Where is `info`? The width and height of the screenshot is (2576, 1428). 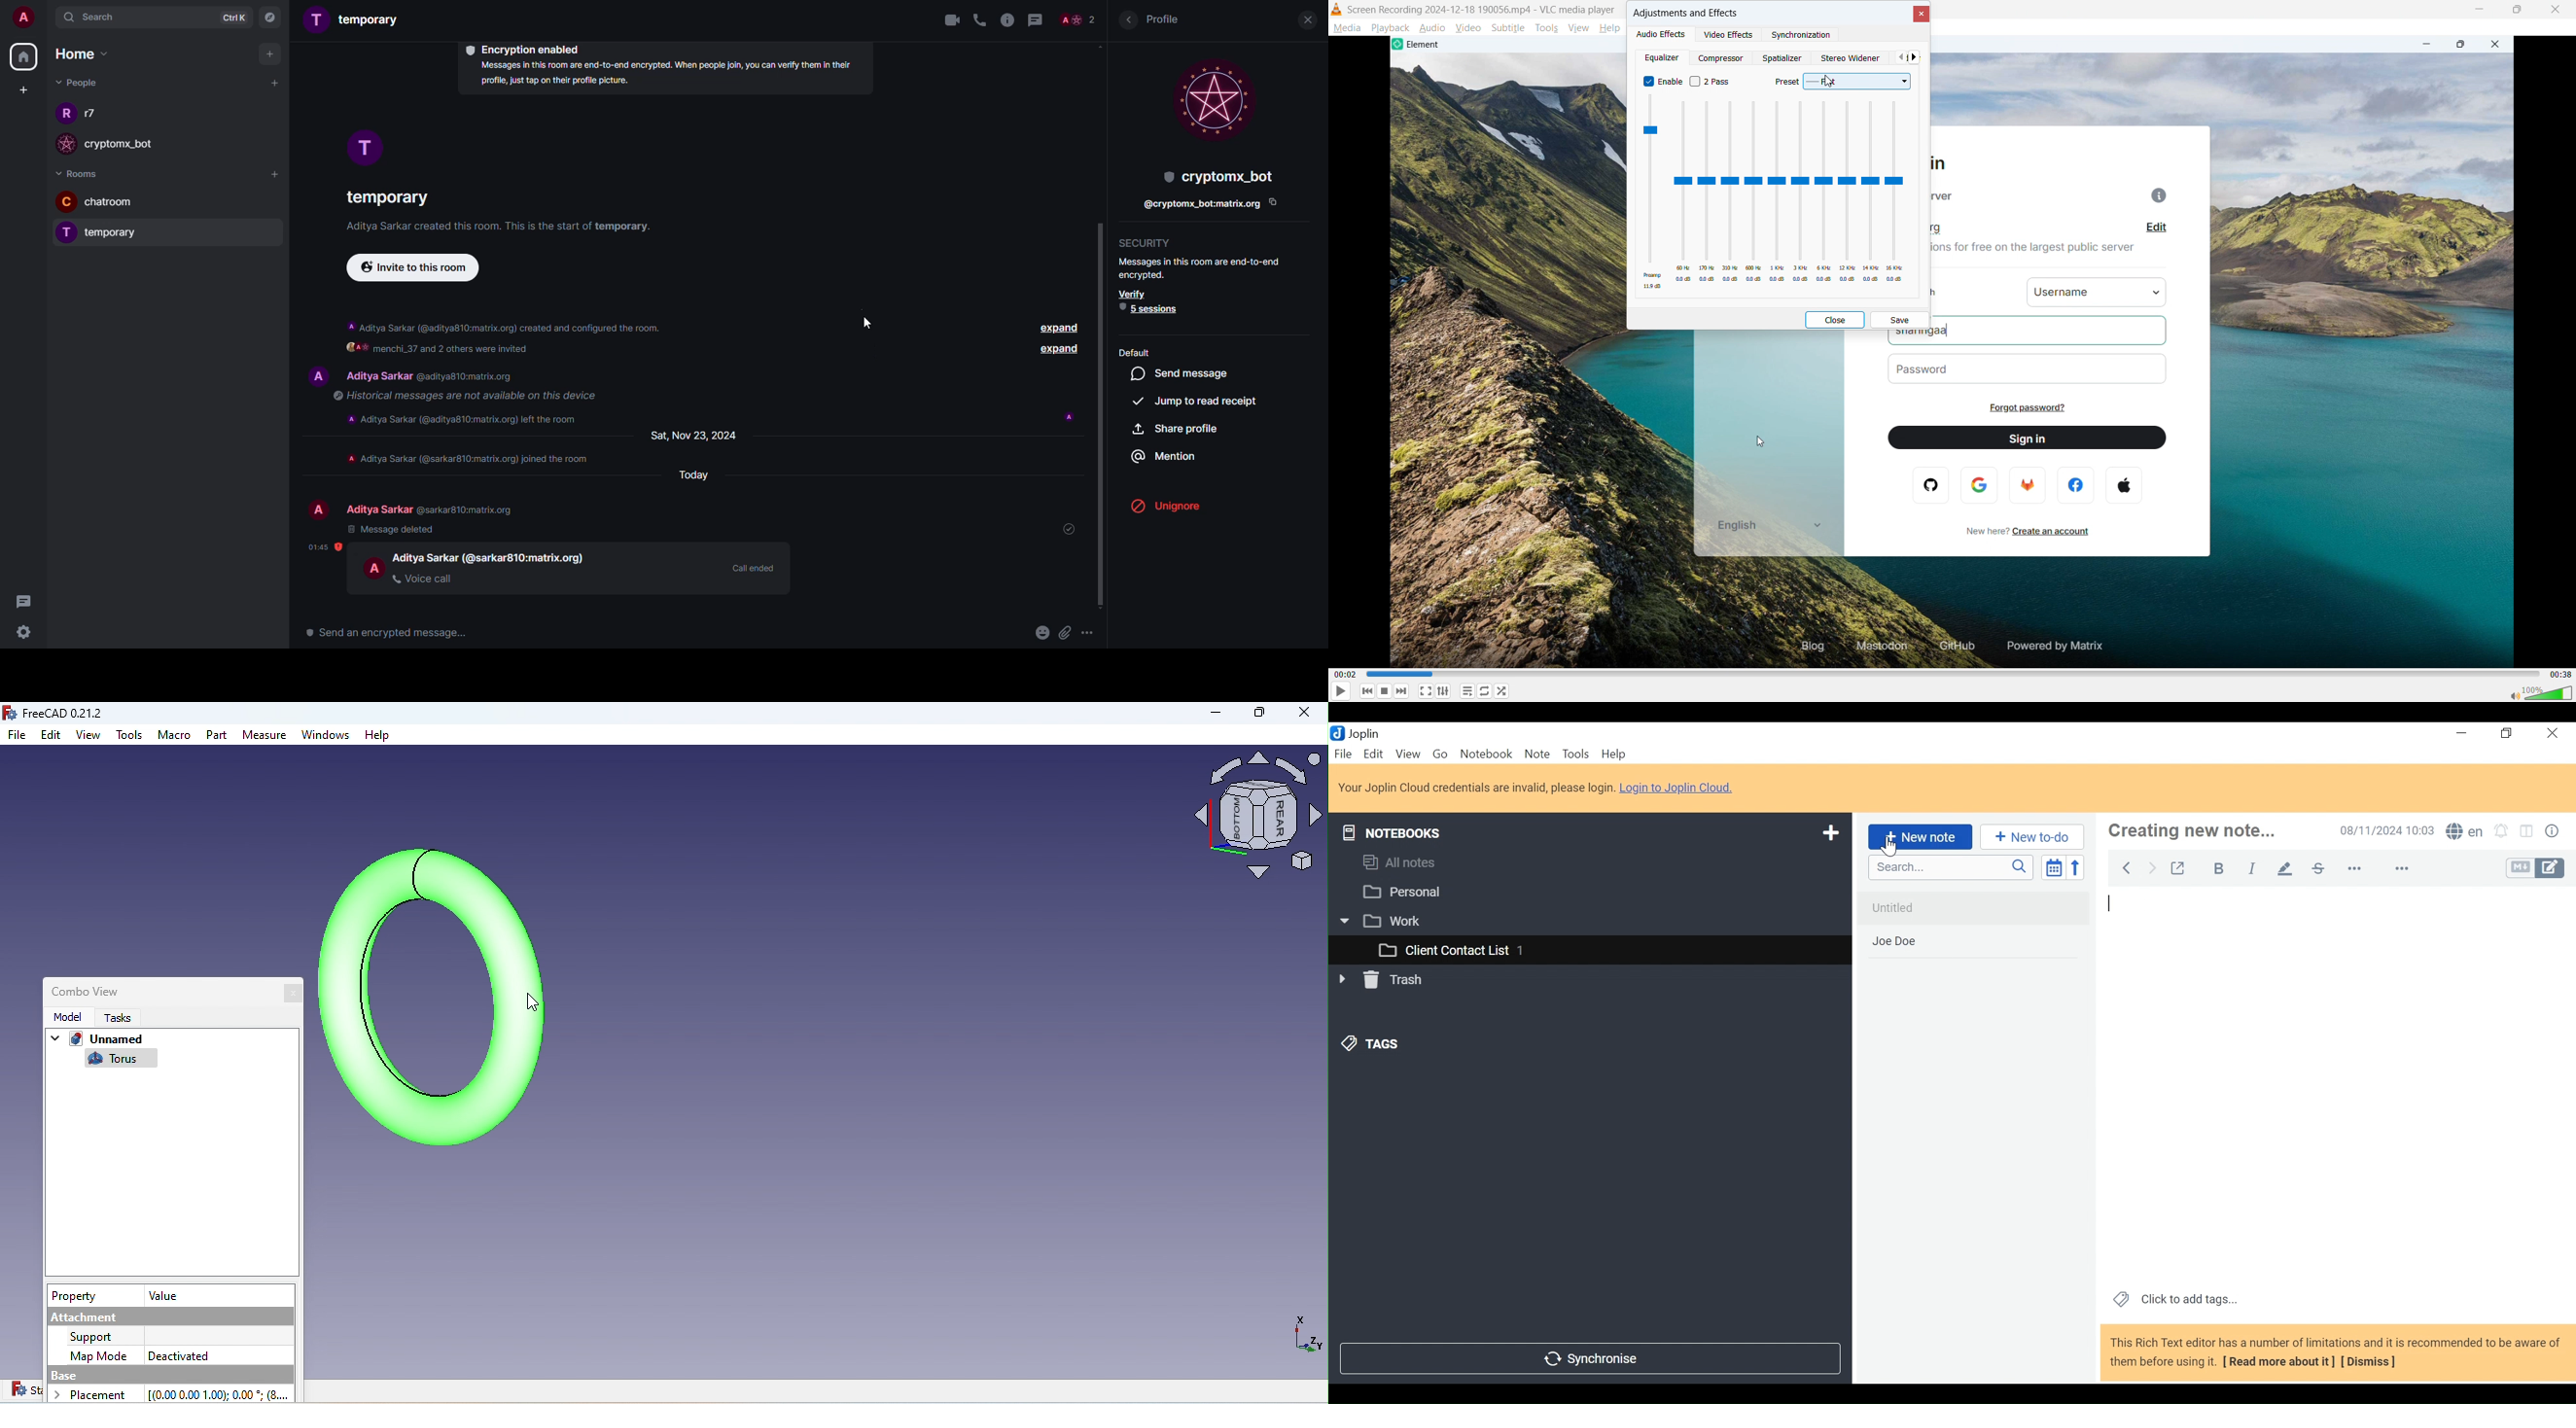
info is located at coordinates (504, 227).